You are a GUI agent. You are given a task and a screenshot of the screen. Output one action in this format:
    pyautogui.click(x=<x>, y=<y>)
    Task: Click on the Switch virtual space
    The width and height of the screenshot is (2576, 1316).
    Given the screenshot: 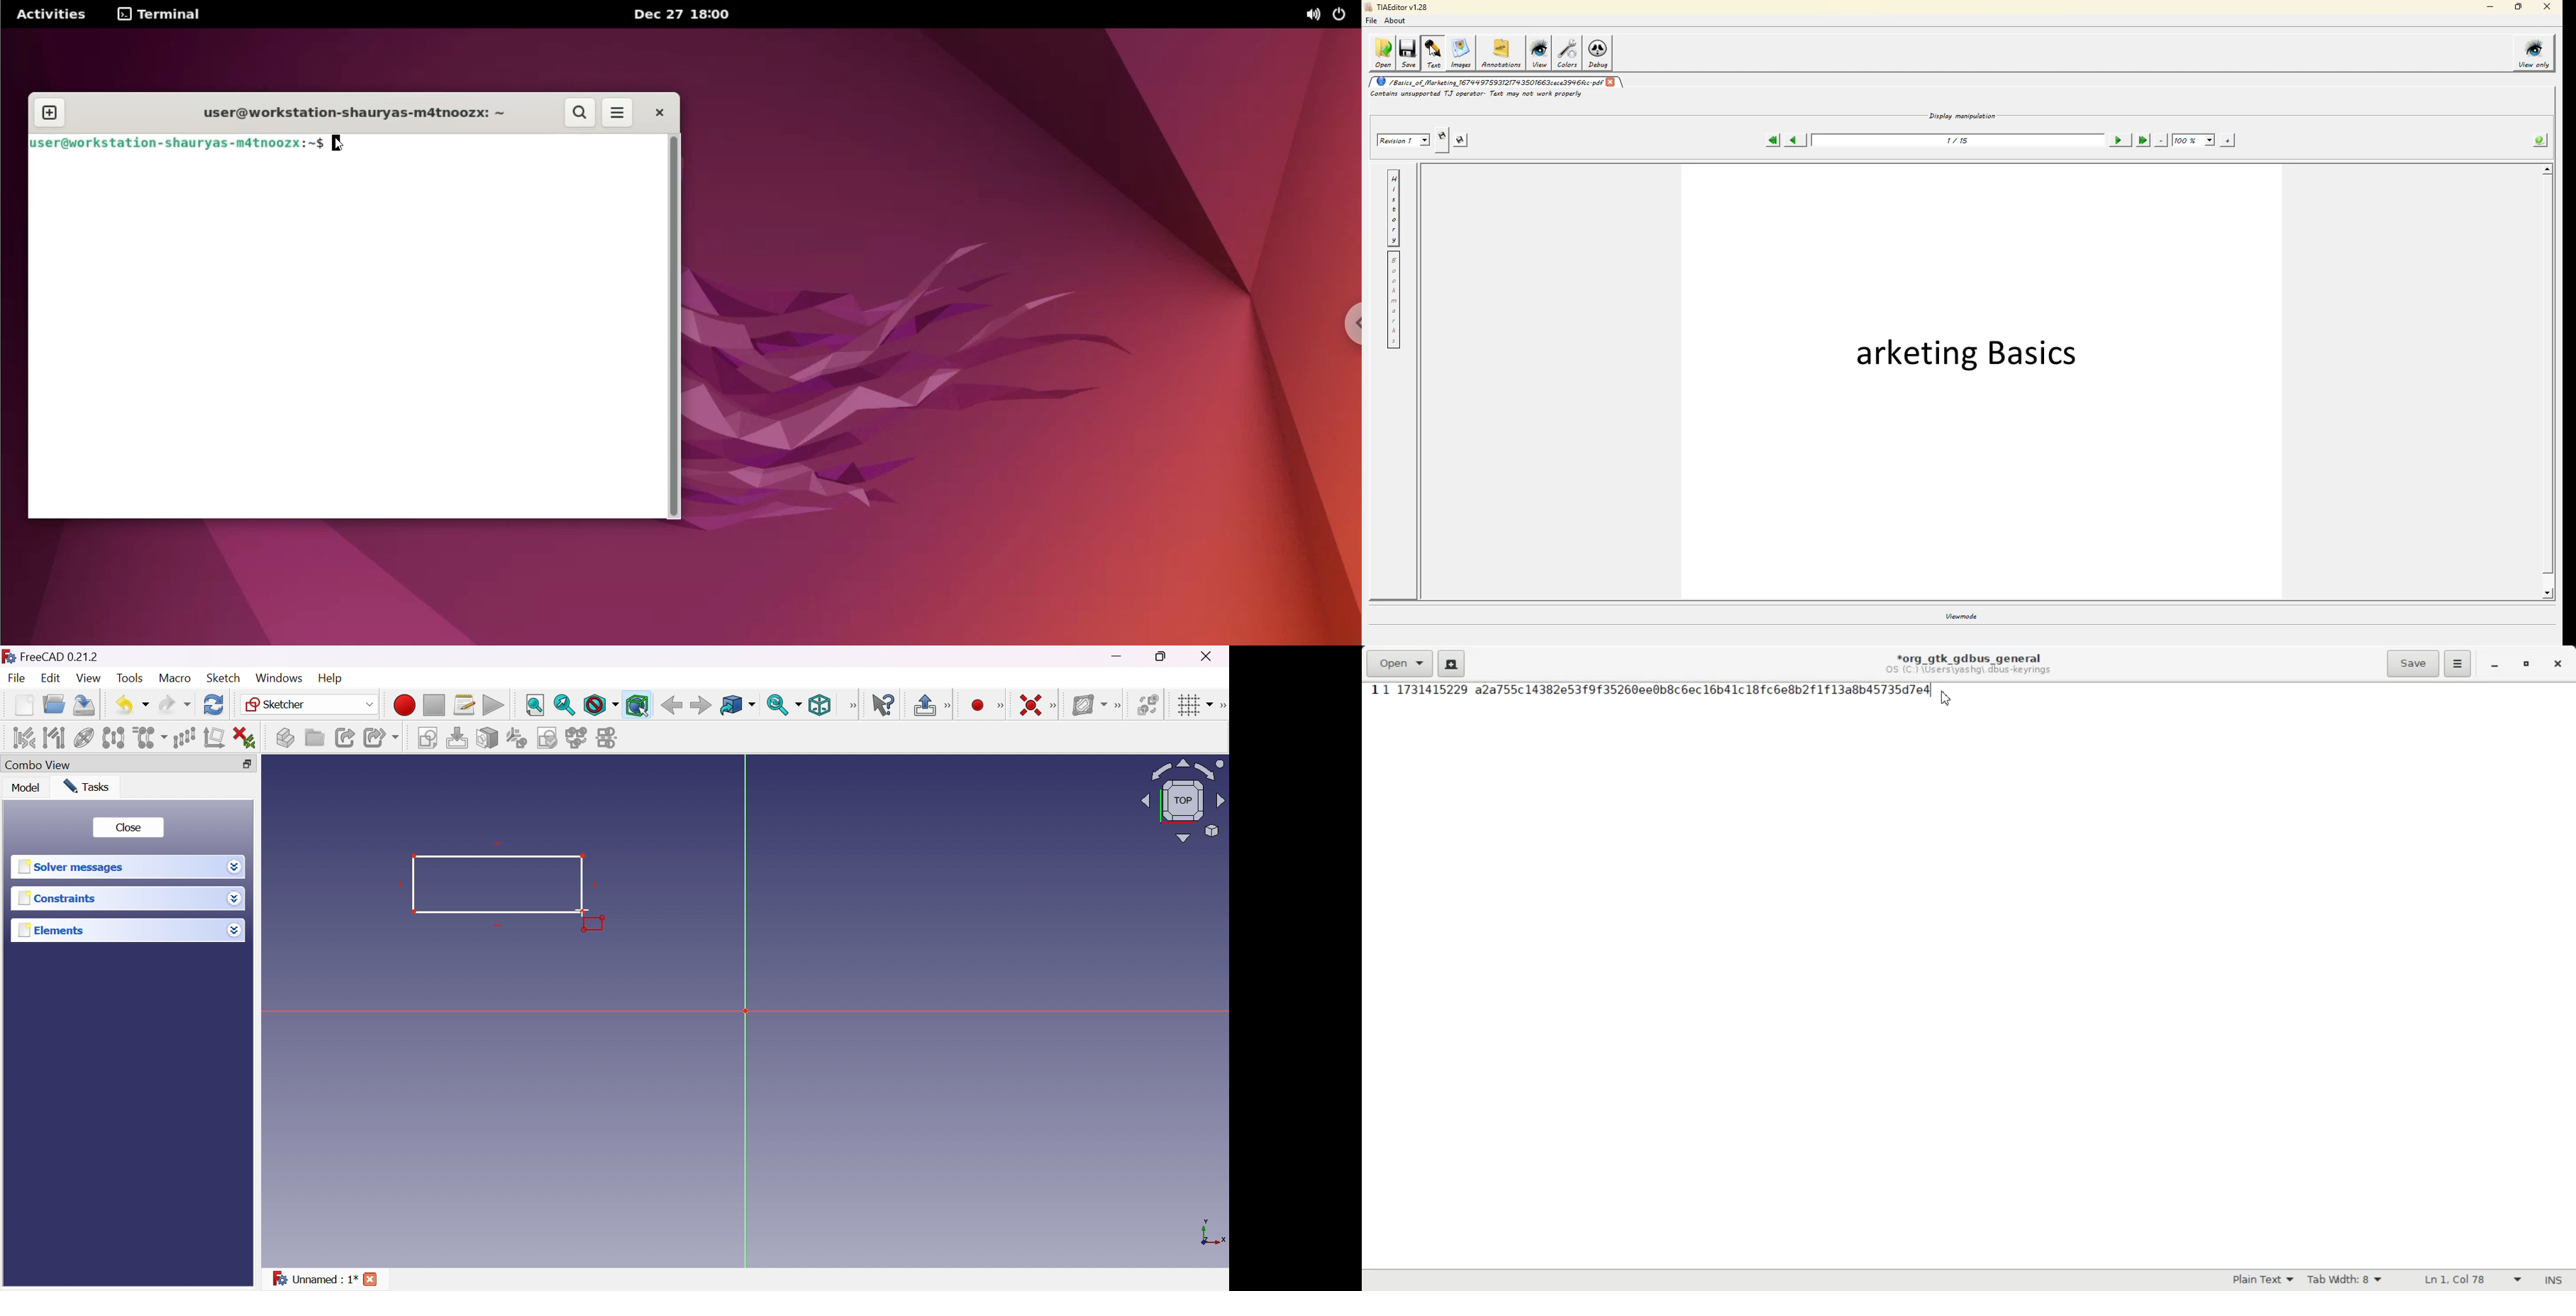 What is the action you would take?
    pyautogui.click(x=1148, y=706)
    